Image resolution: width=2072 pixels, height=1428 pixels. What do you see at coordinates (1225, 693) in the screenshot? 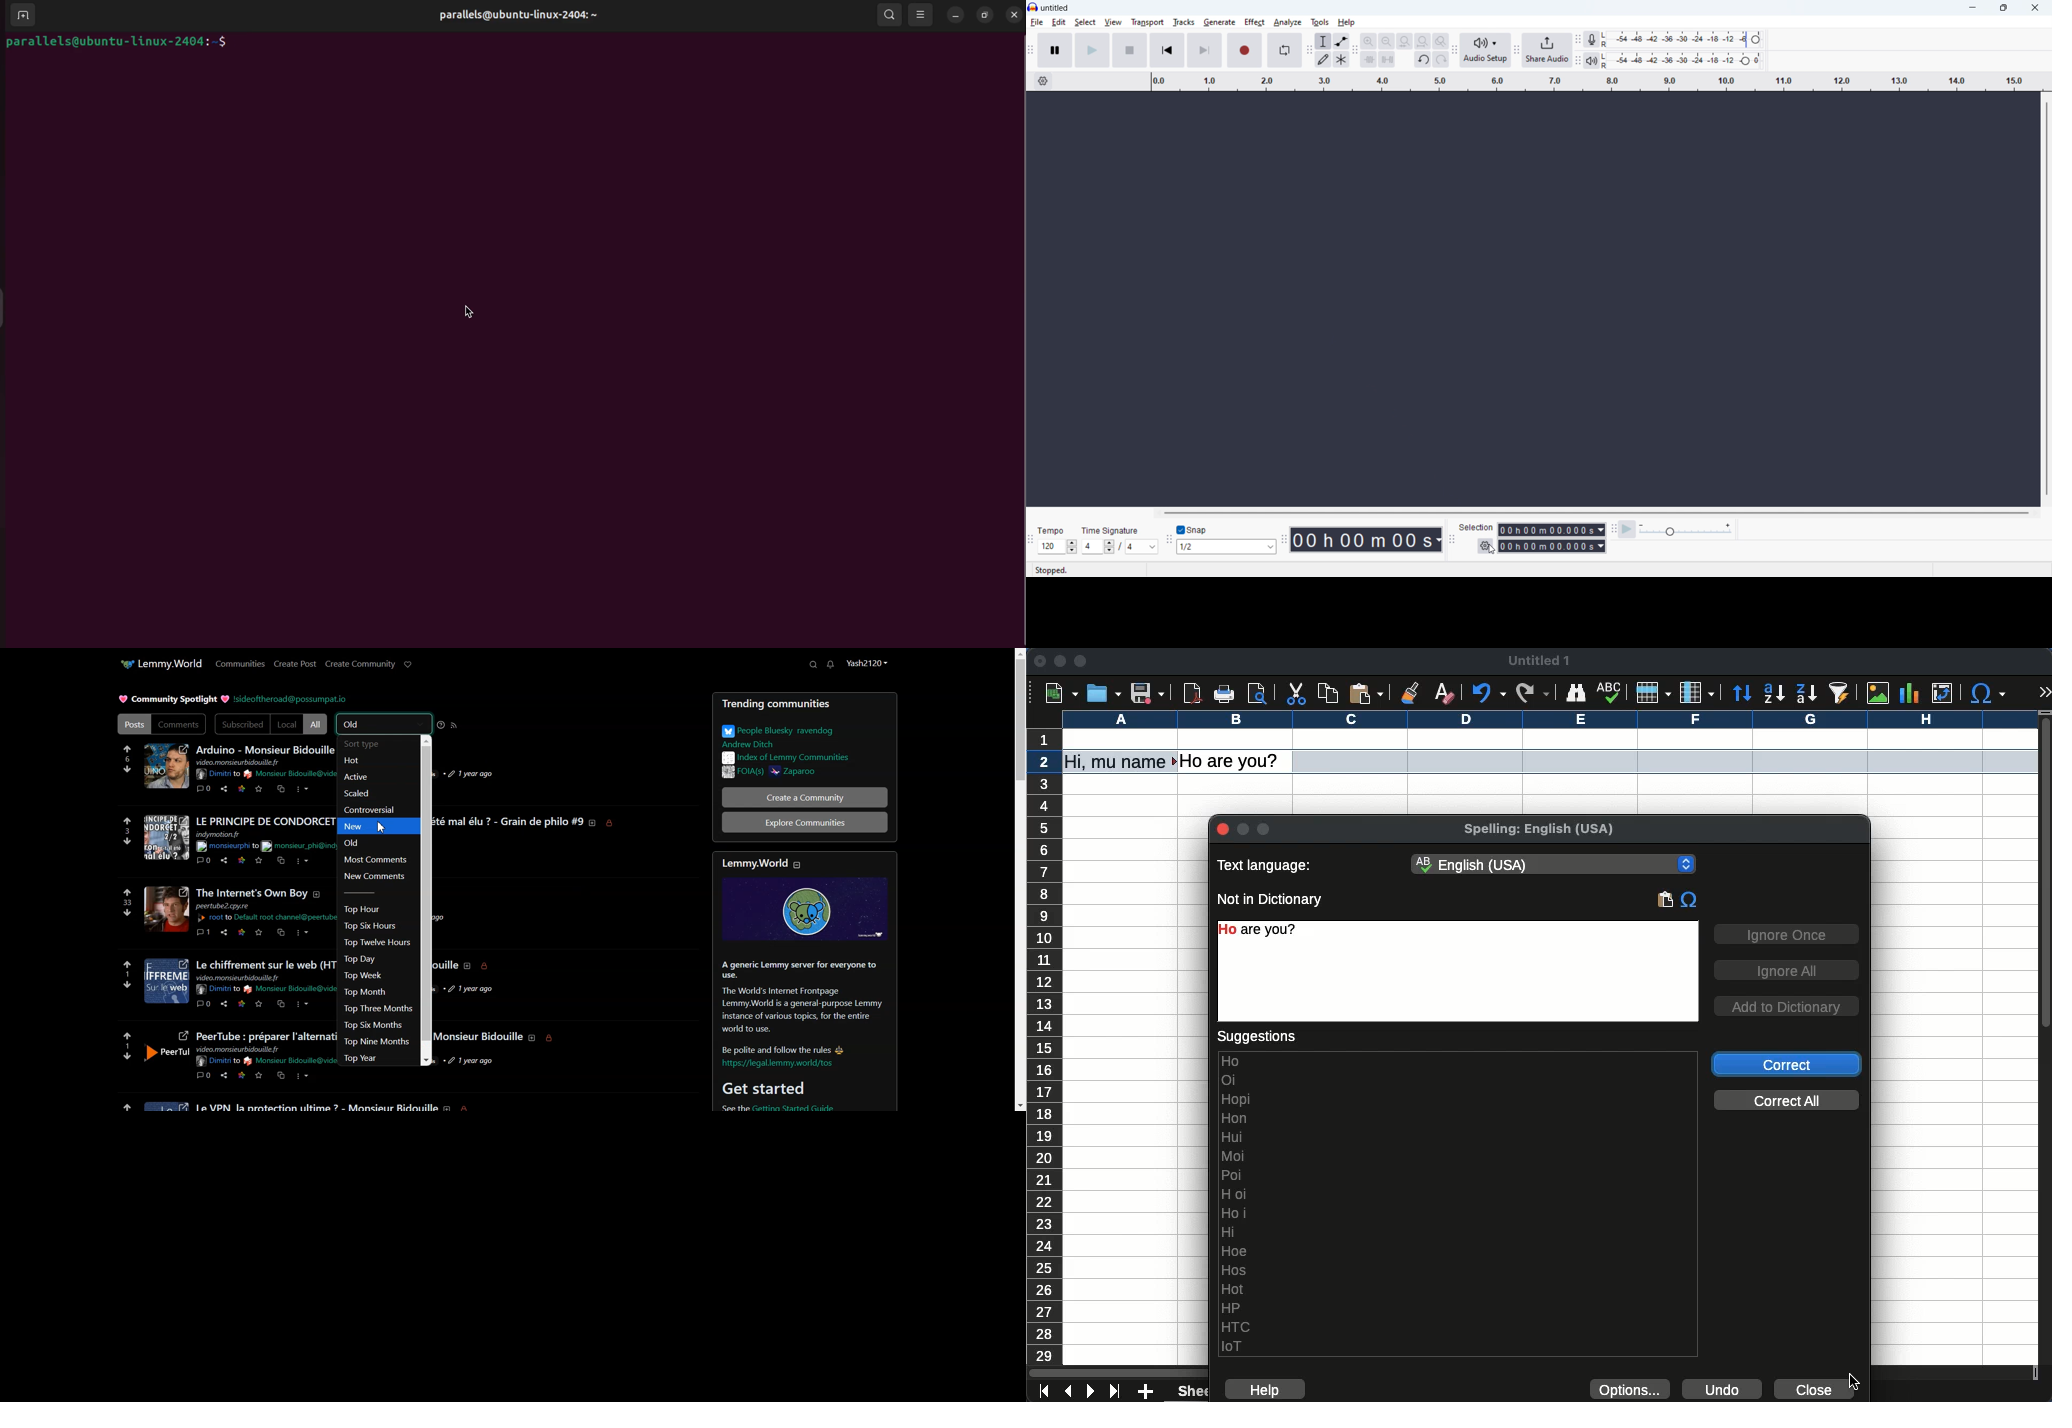
I see `print` at bounding box center [1225, 693].